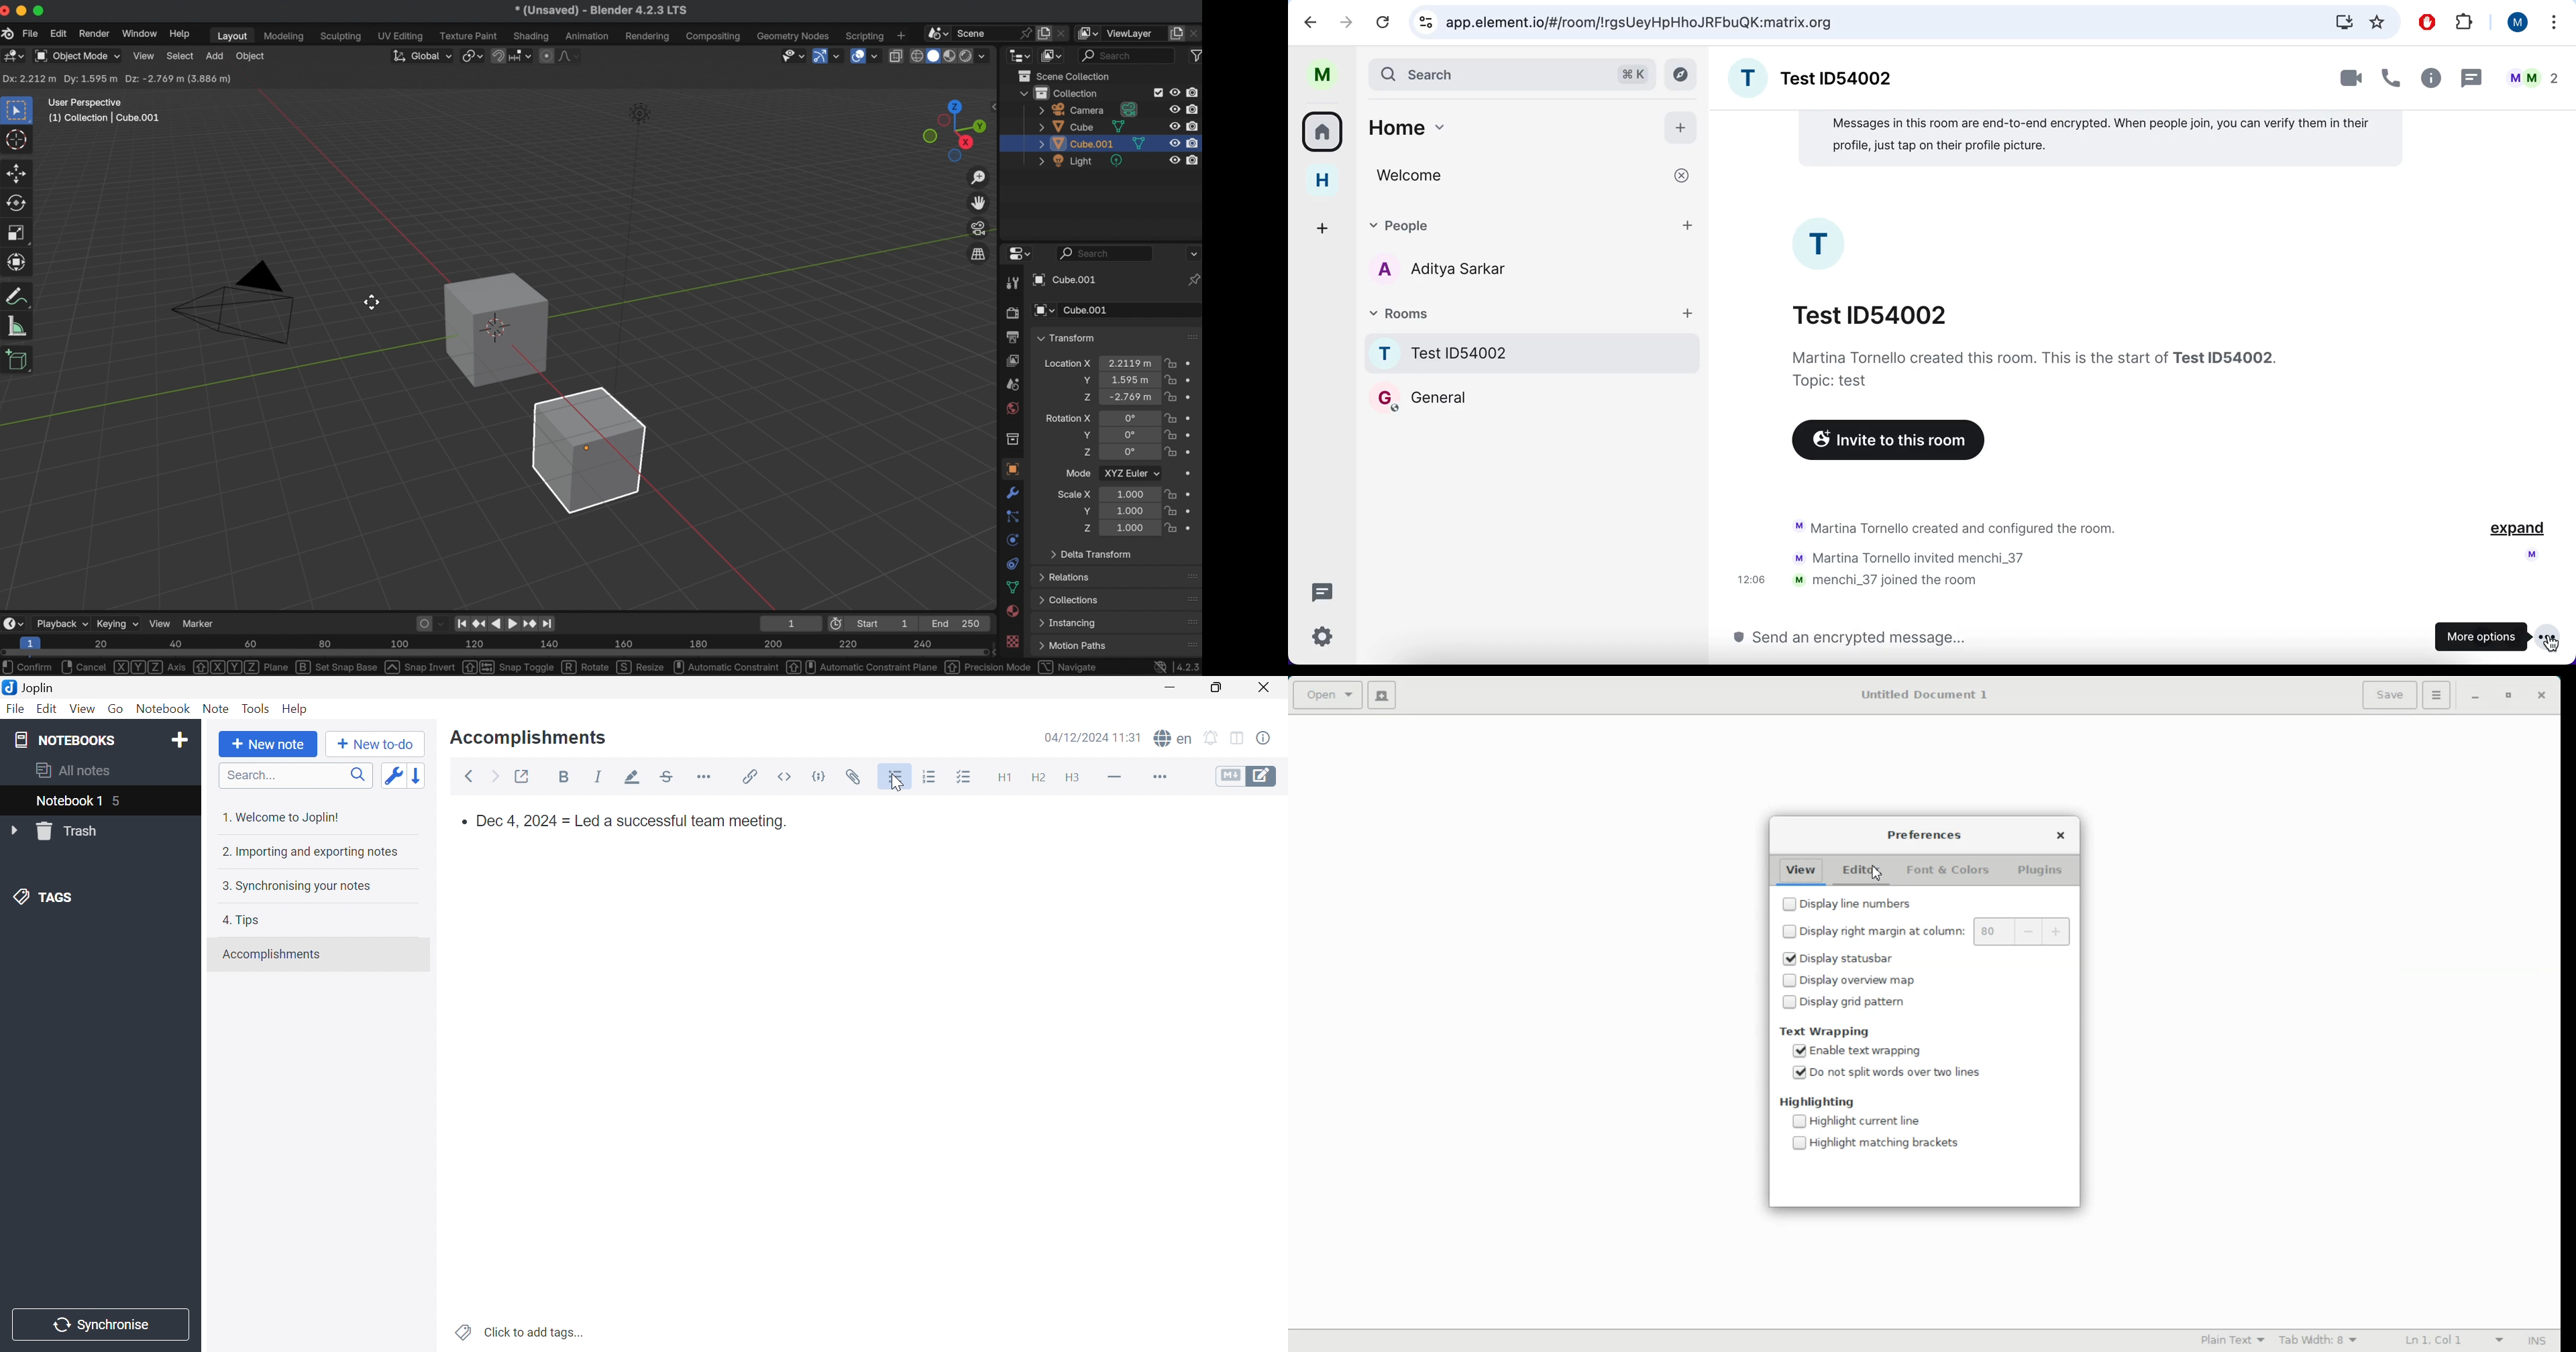 This screenshot has height=1372, width=2576. I want to click on , so click(2430, 77).